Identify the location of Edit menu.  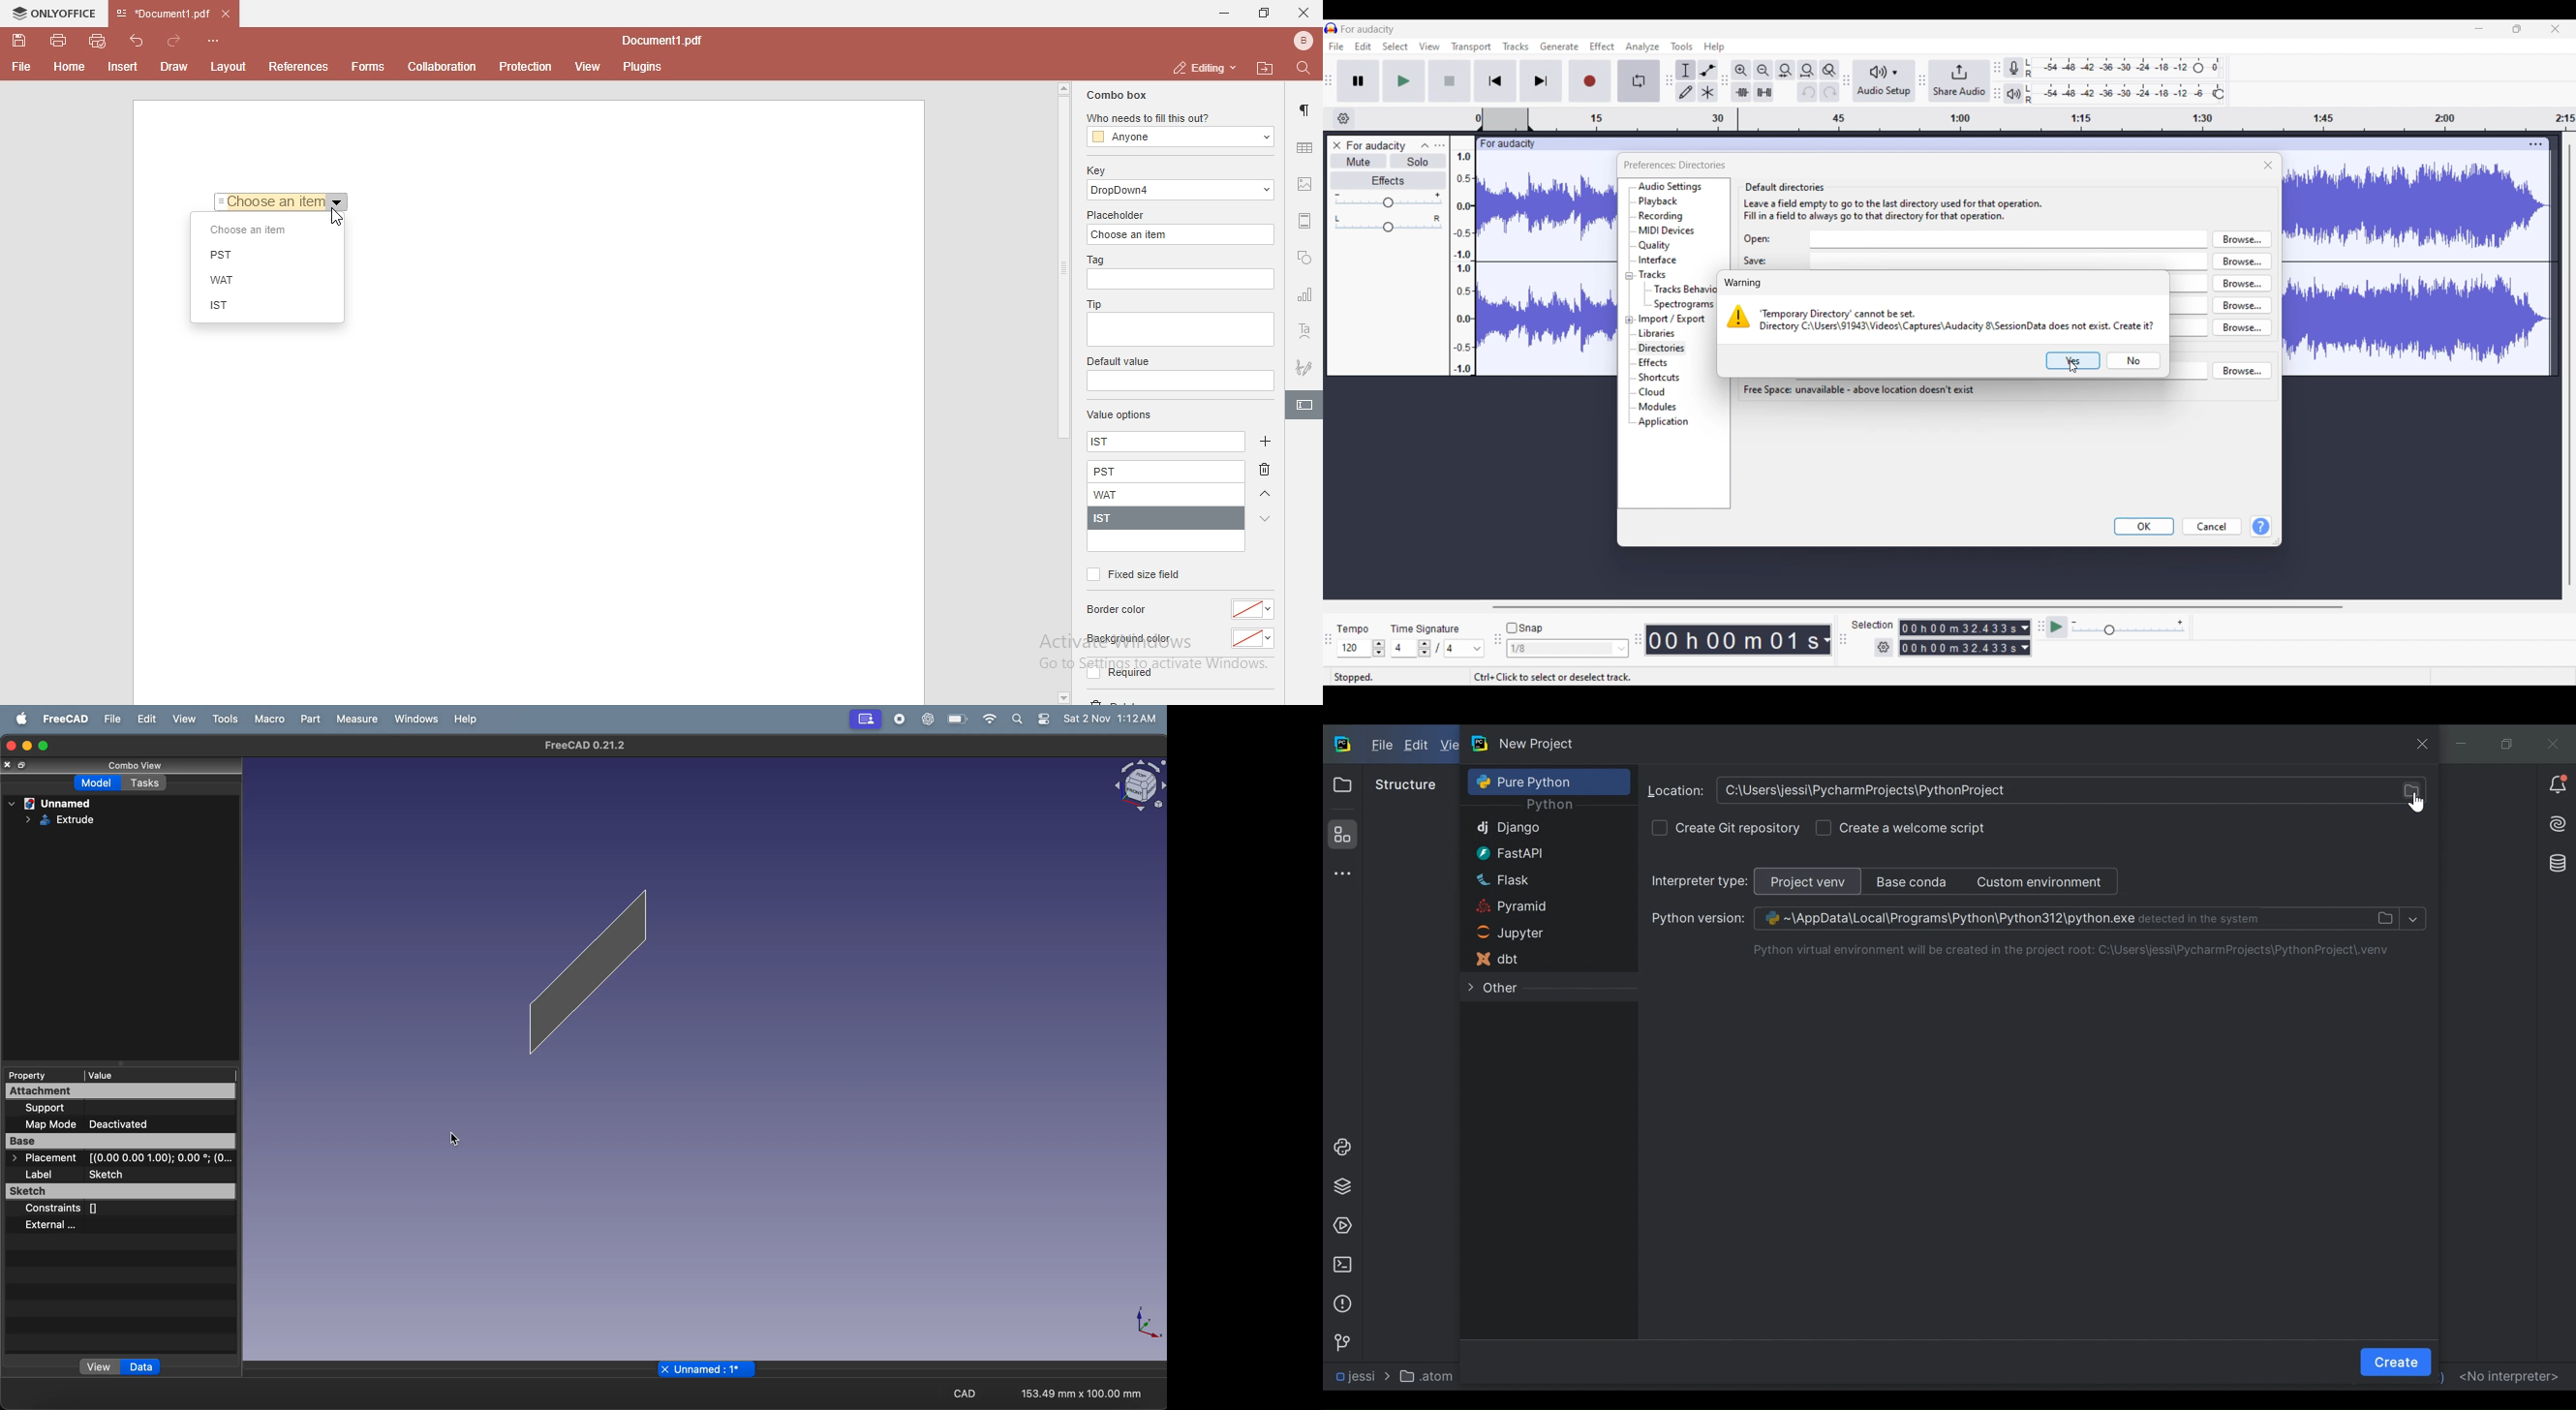
(1363, 46).